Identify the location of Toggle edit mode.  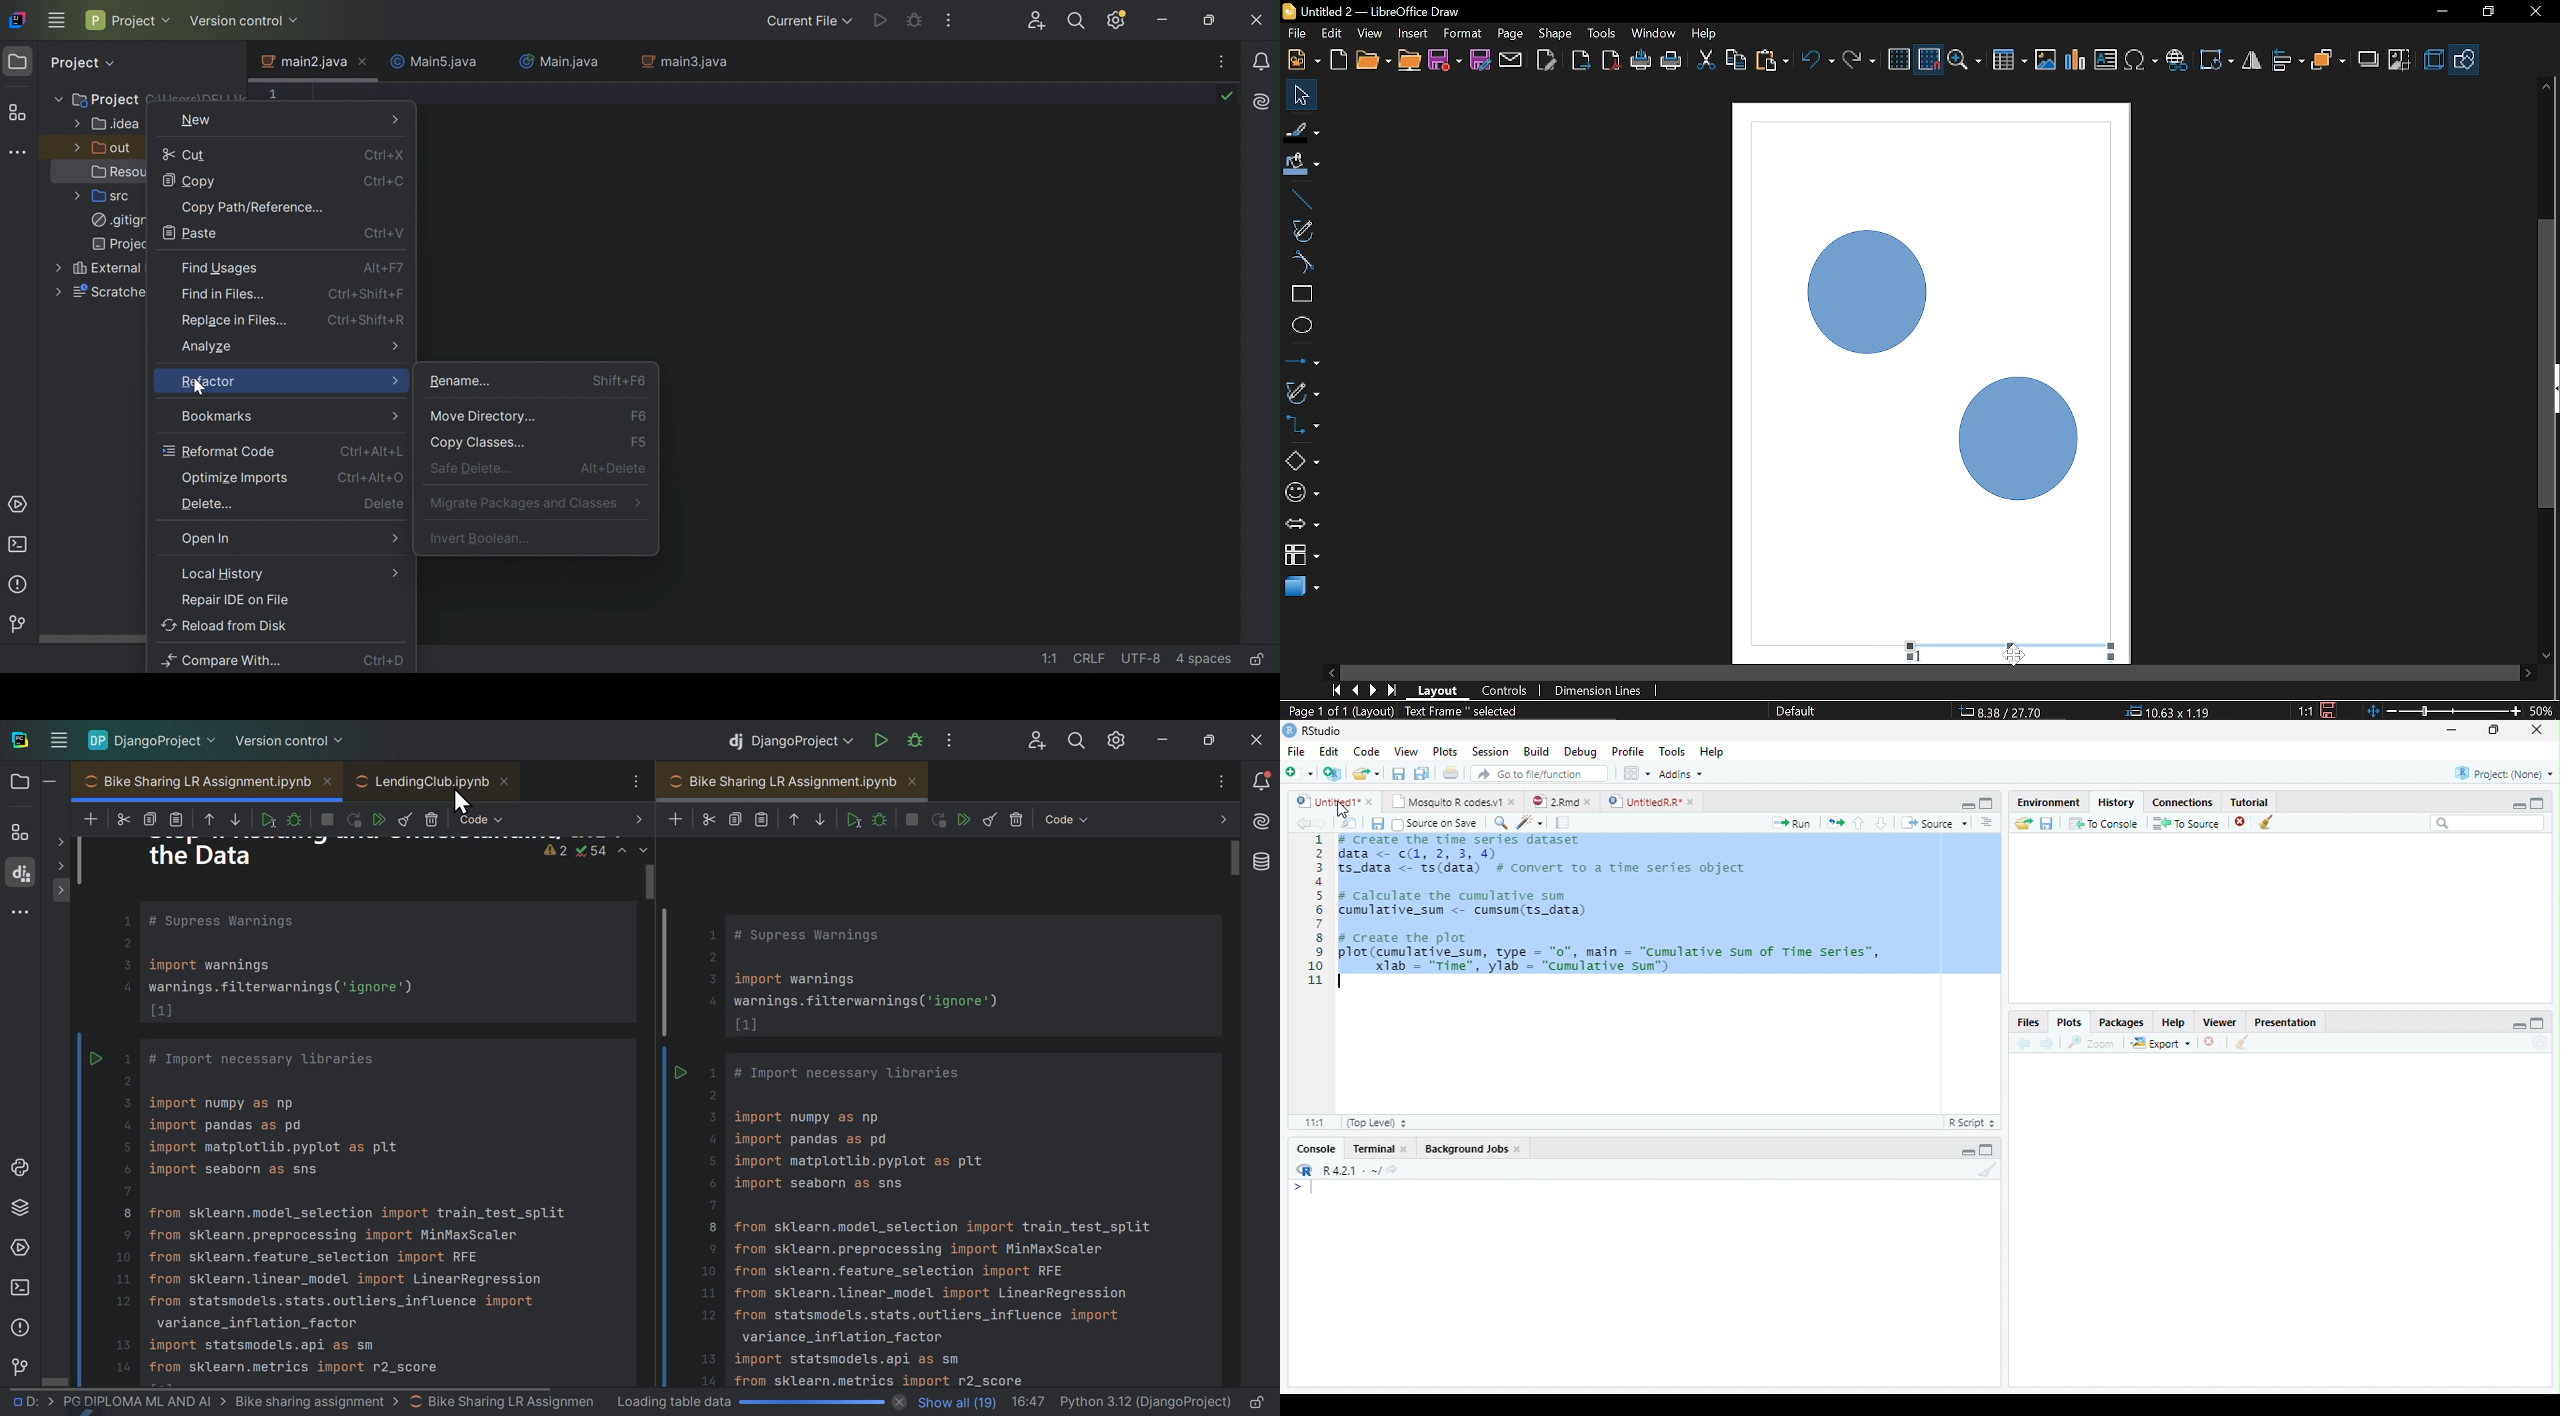
(1548, 59).